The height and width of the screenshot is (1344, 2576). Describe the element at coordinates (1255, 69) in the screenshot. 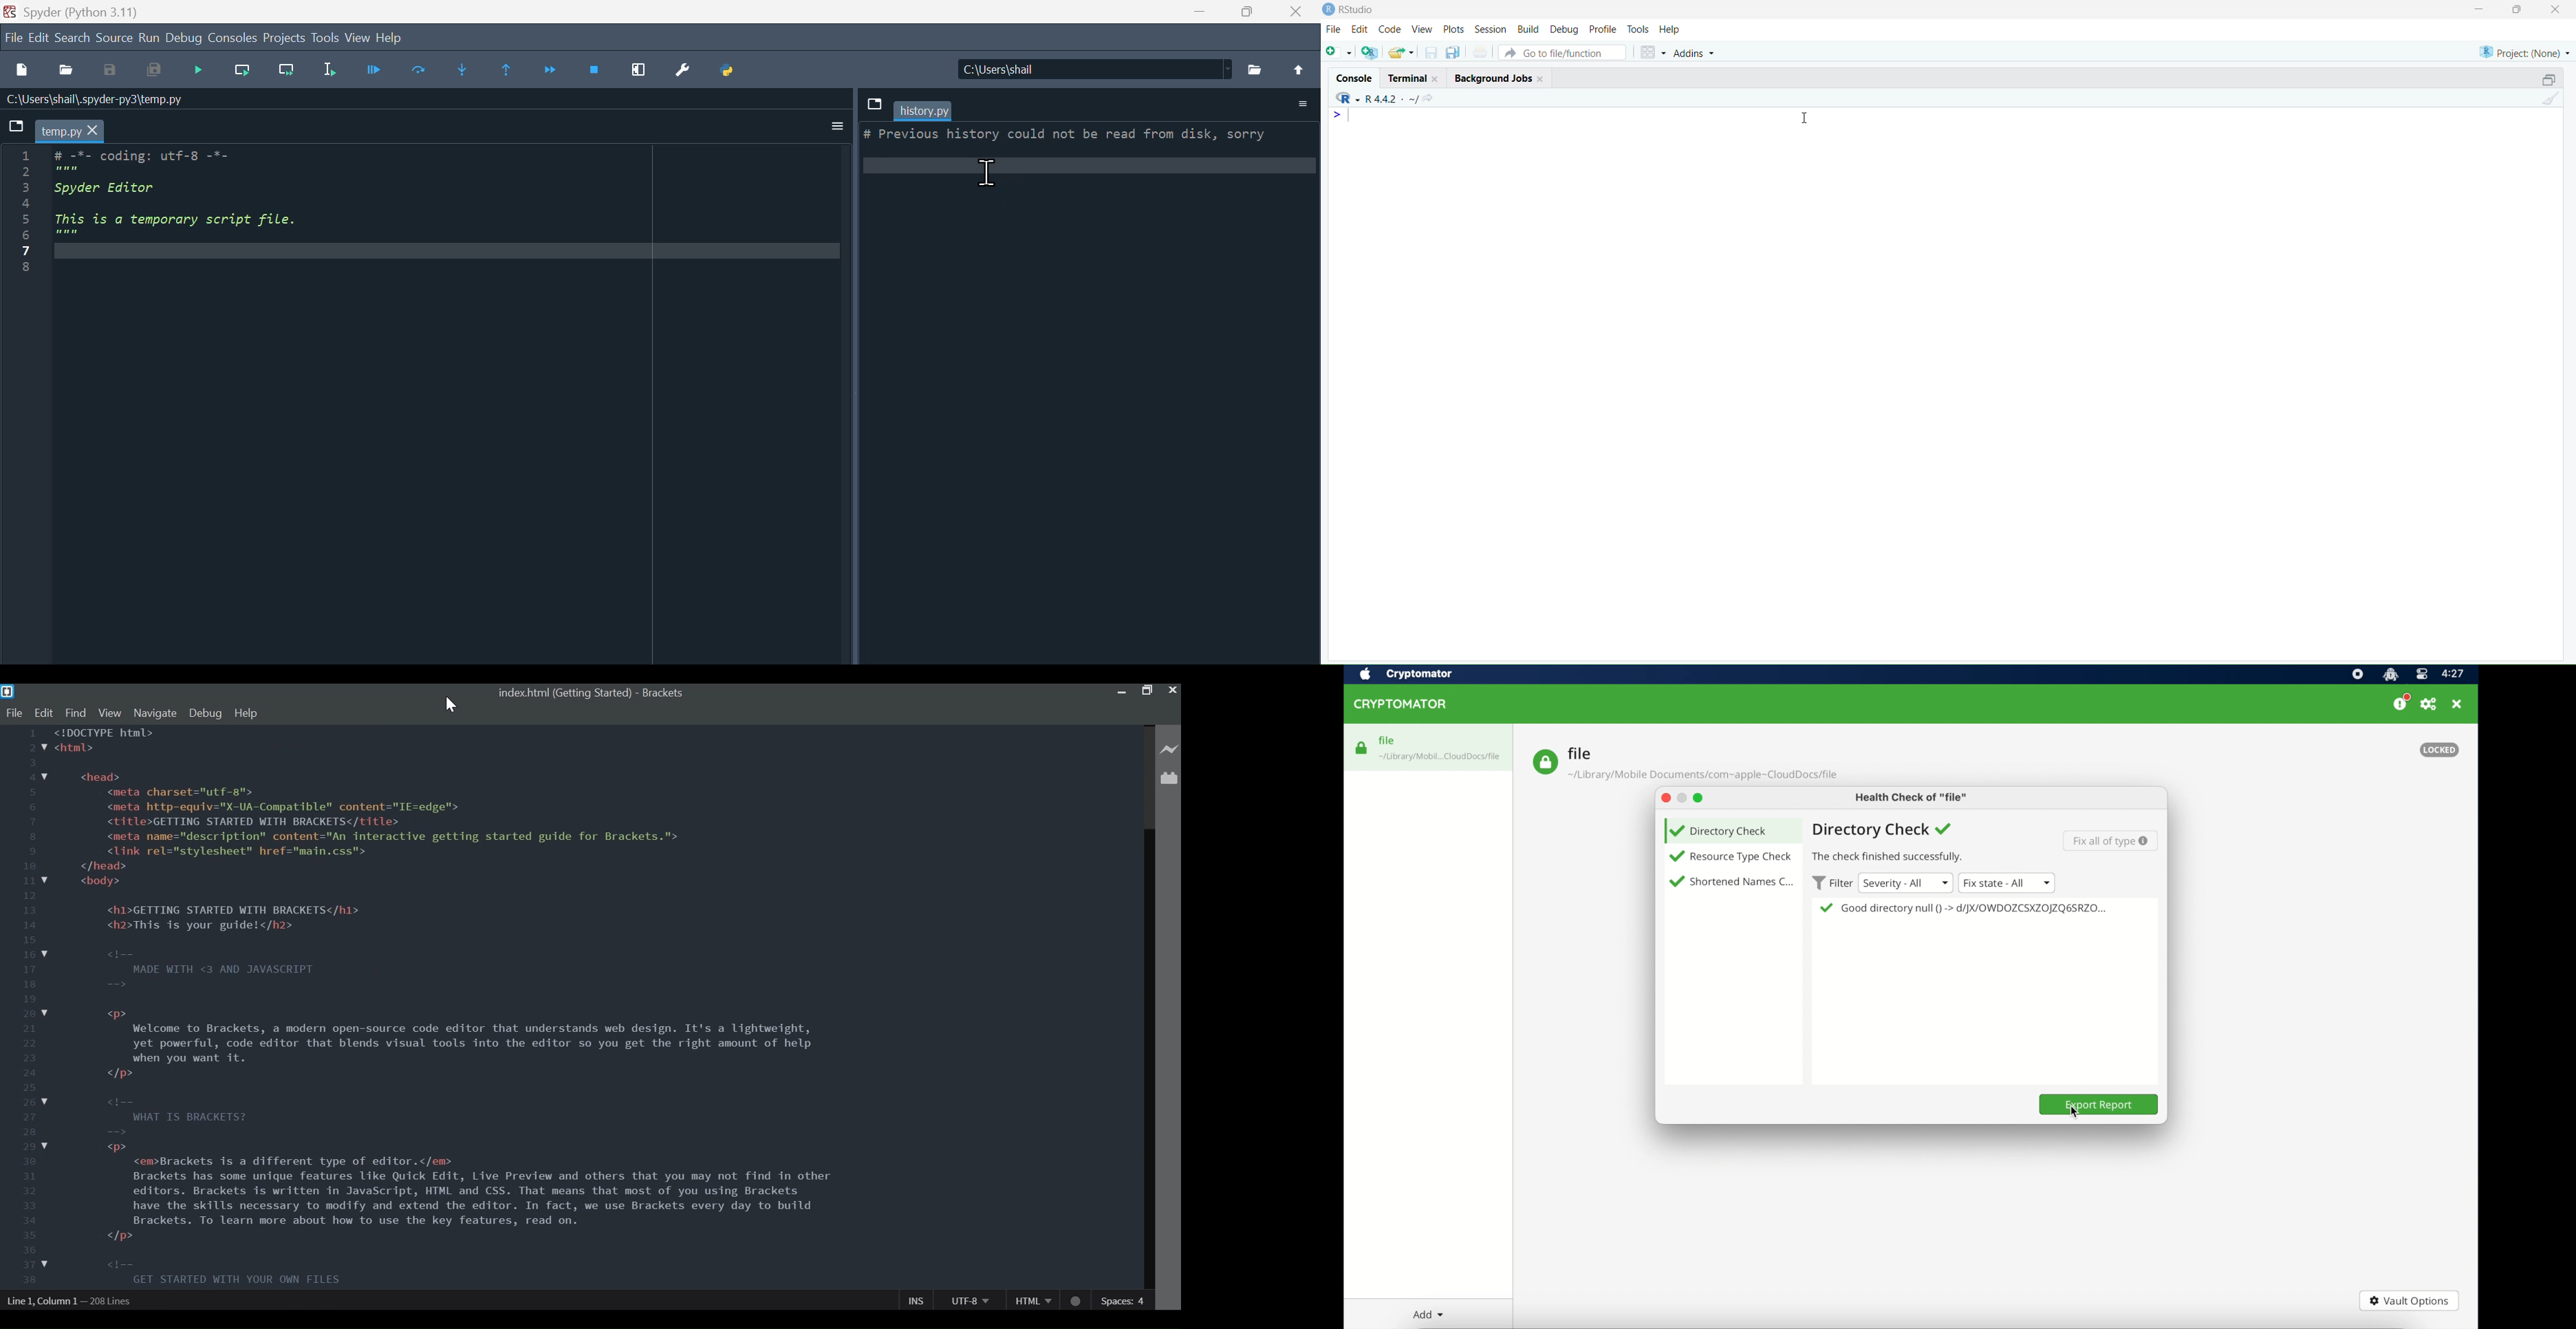

I see `Browse` at that location.